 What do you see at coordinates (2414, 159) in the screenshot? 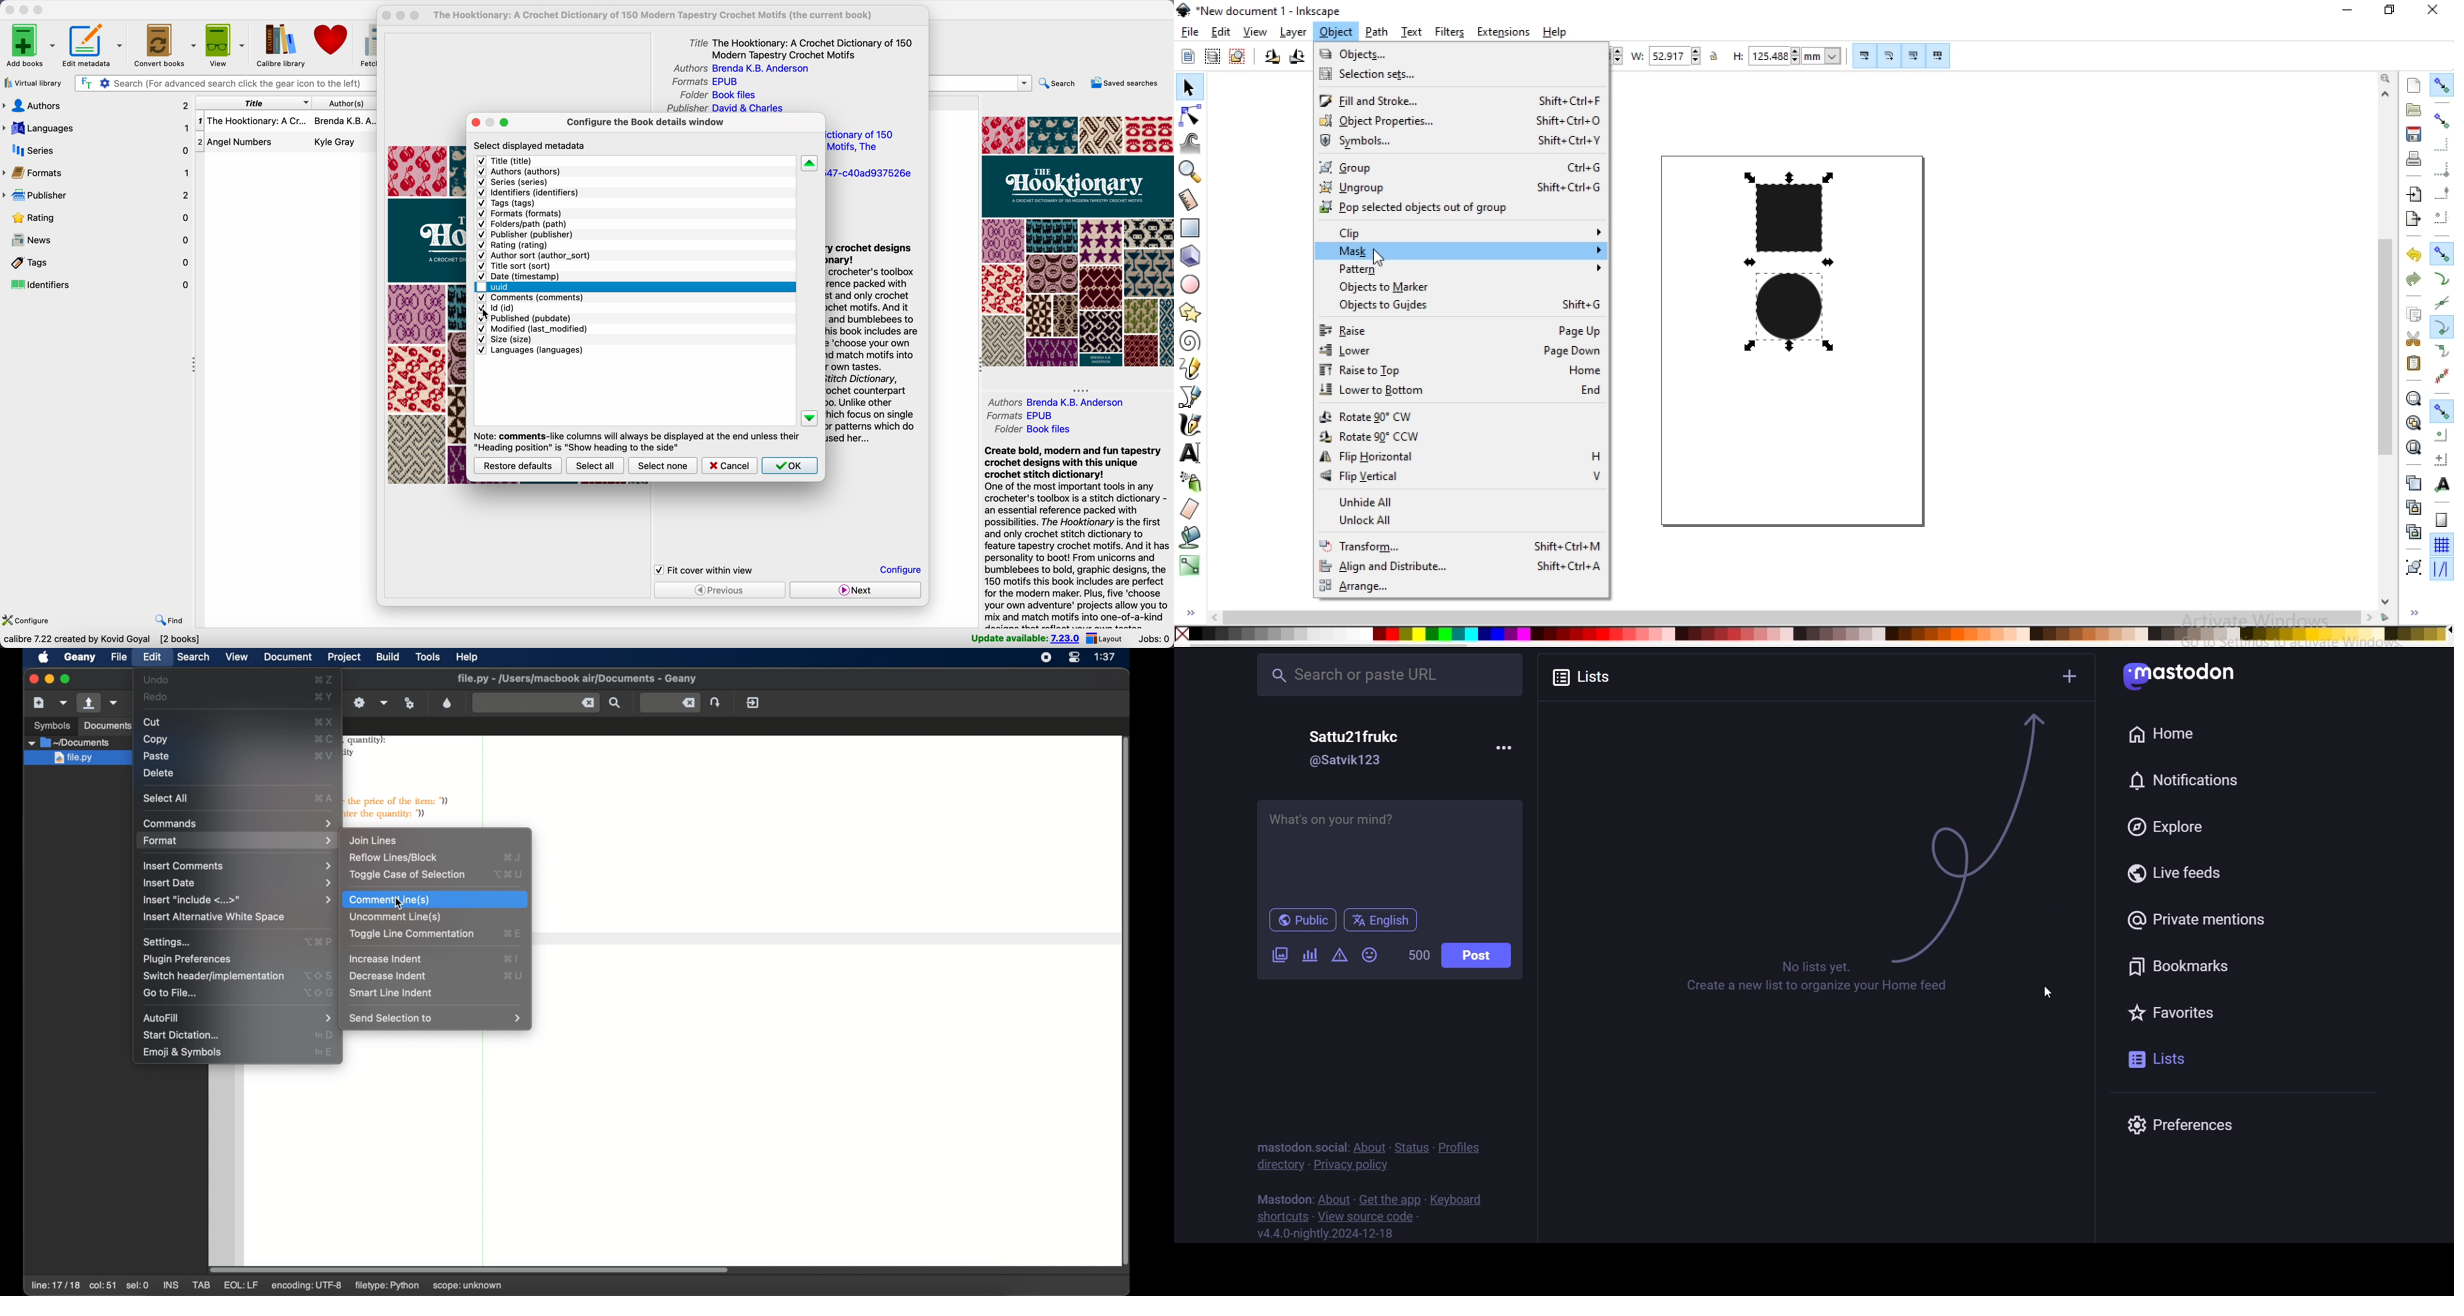
I see `print document` at bounding box center [2414, 159].